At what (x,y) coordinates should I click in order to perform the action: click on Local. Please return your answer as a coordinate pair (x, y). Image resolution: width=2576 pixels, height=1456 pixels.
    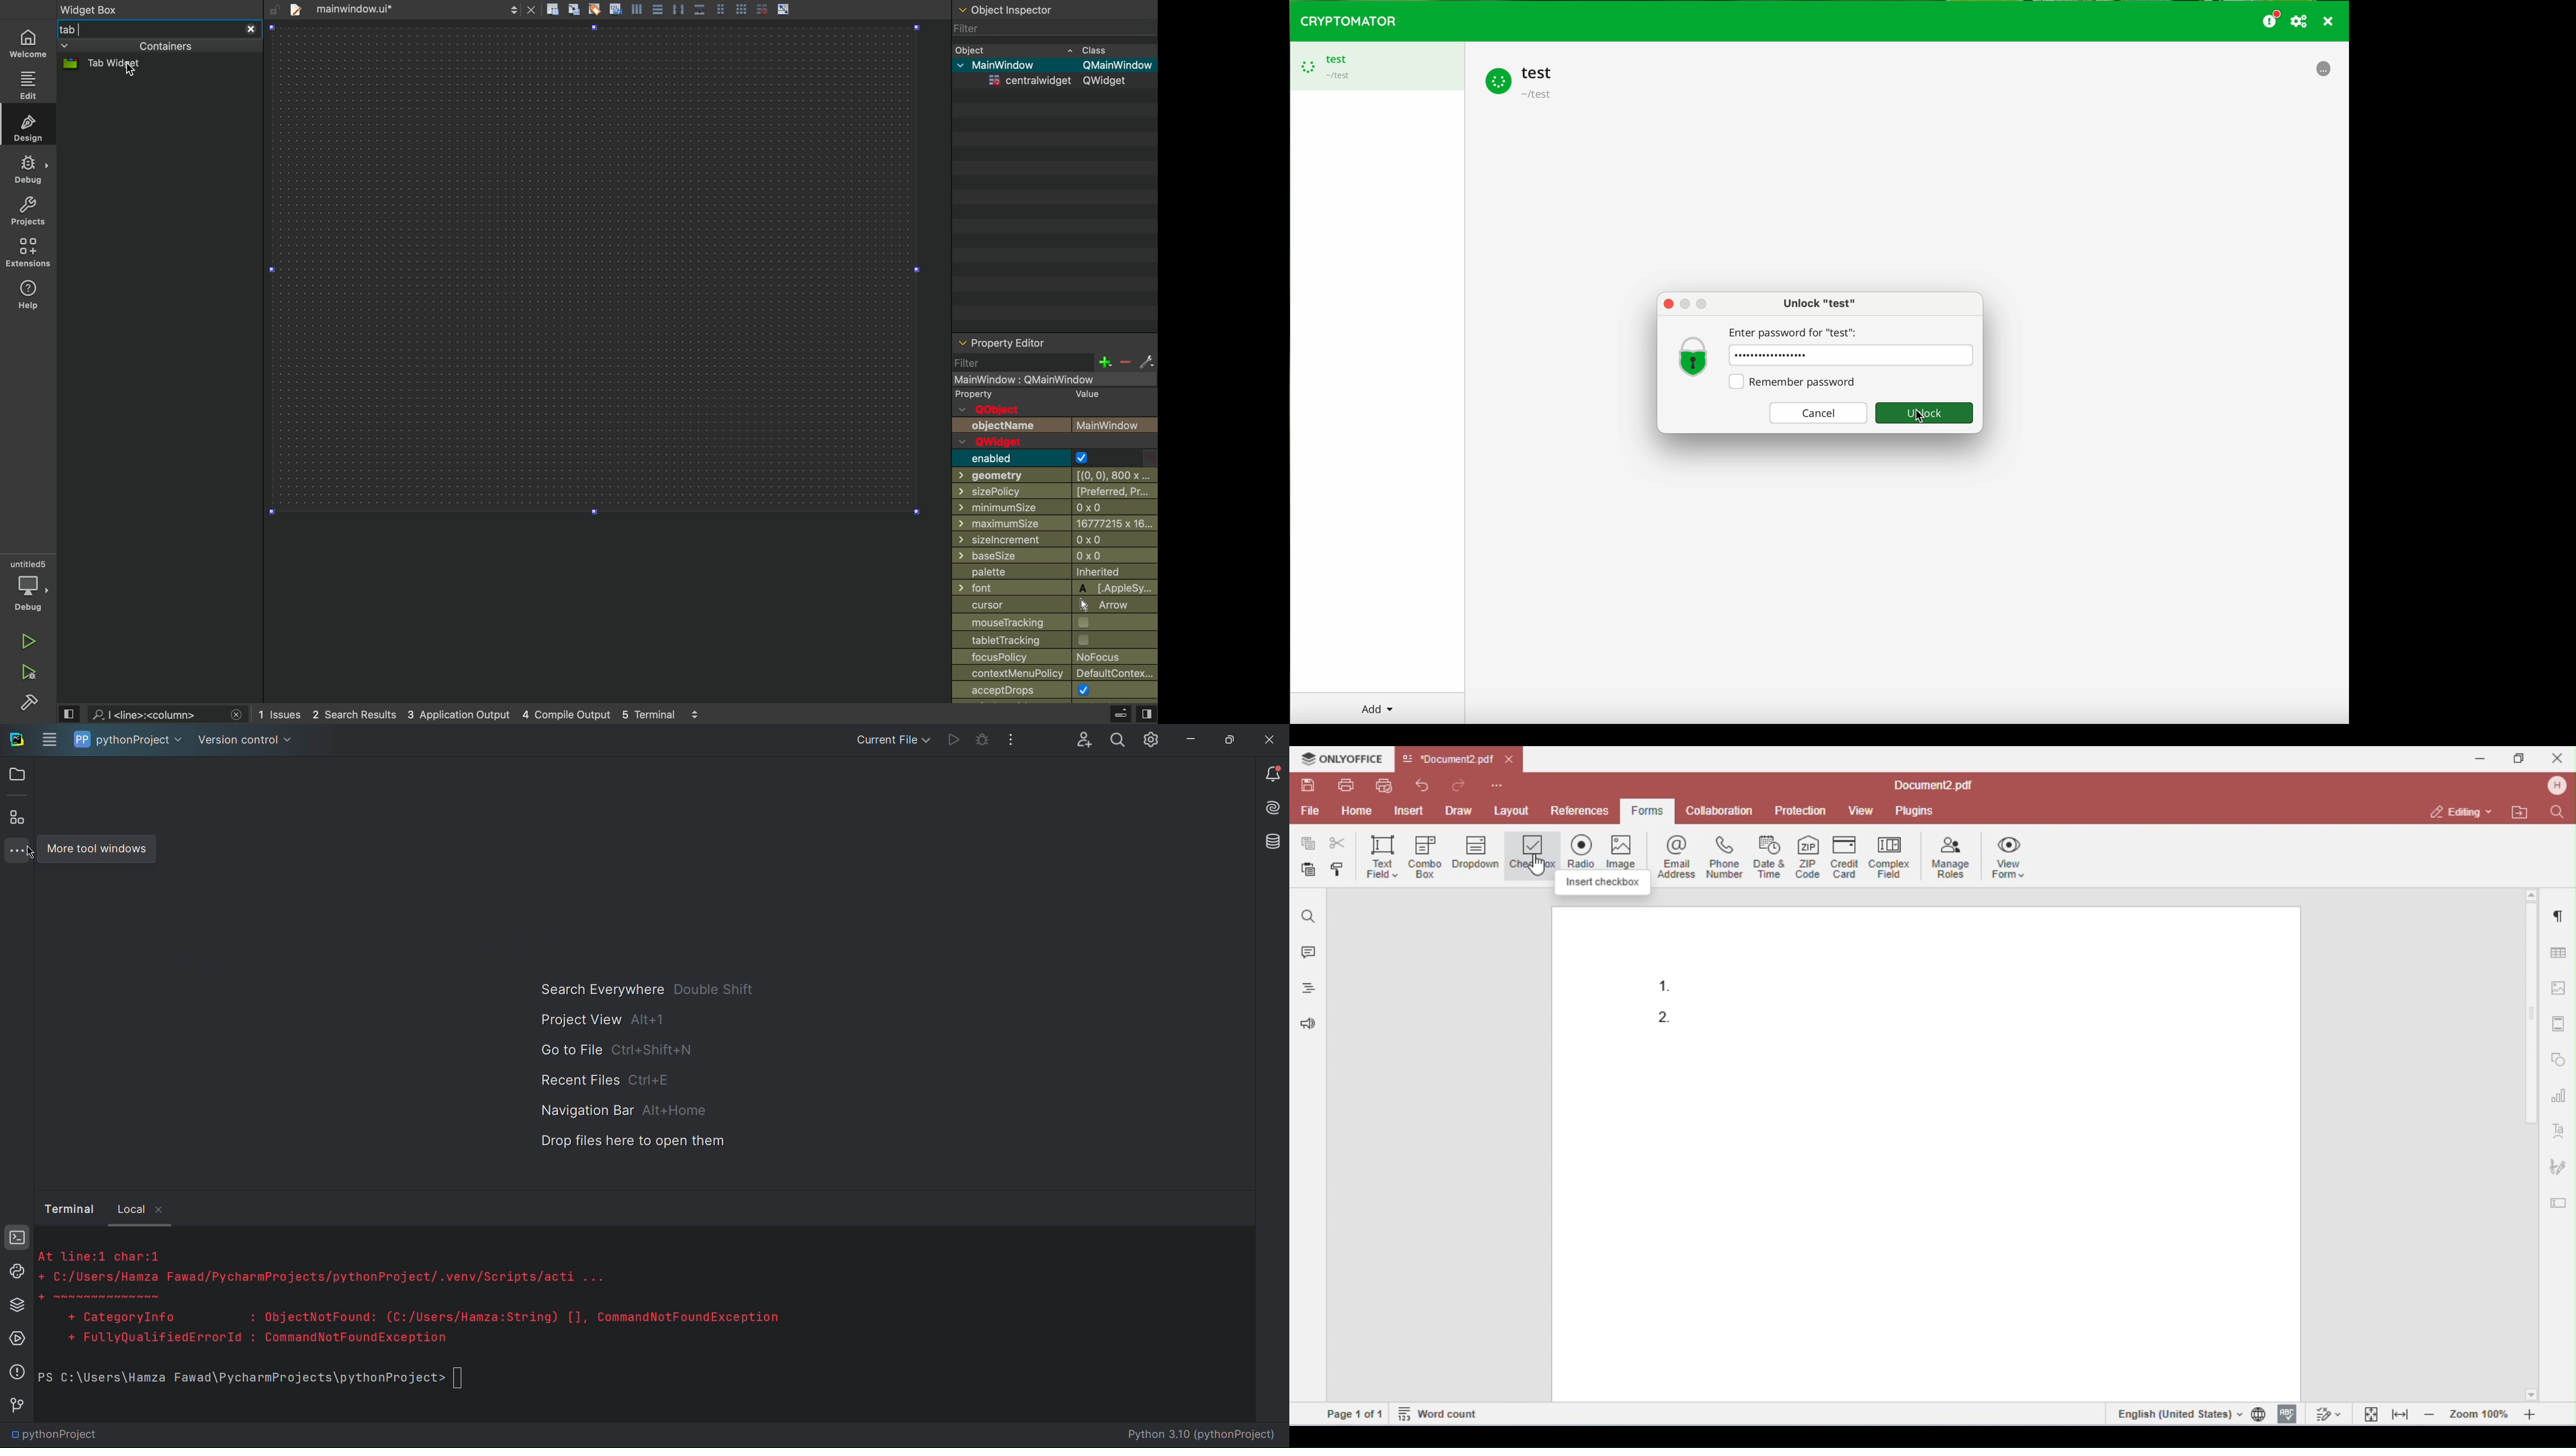
    Looking at the image, I should click on (146, 1208).